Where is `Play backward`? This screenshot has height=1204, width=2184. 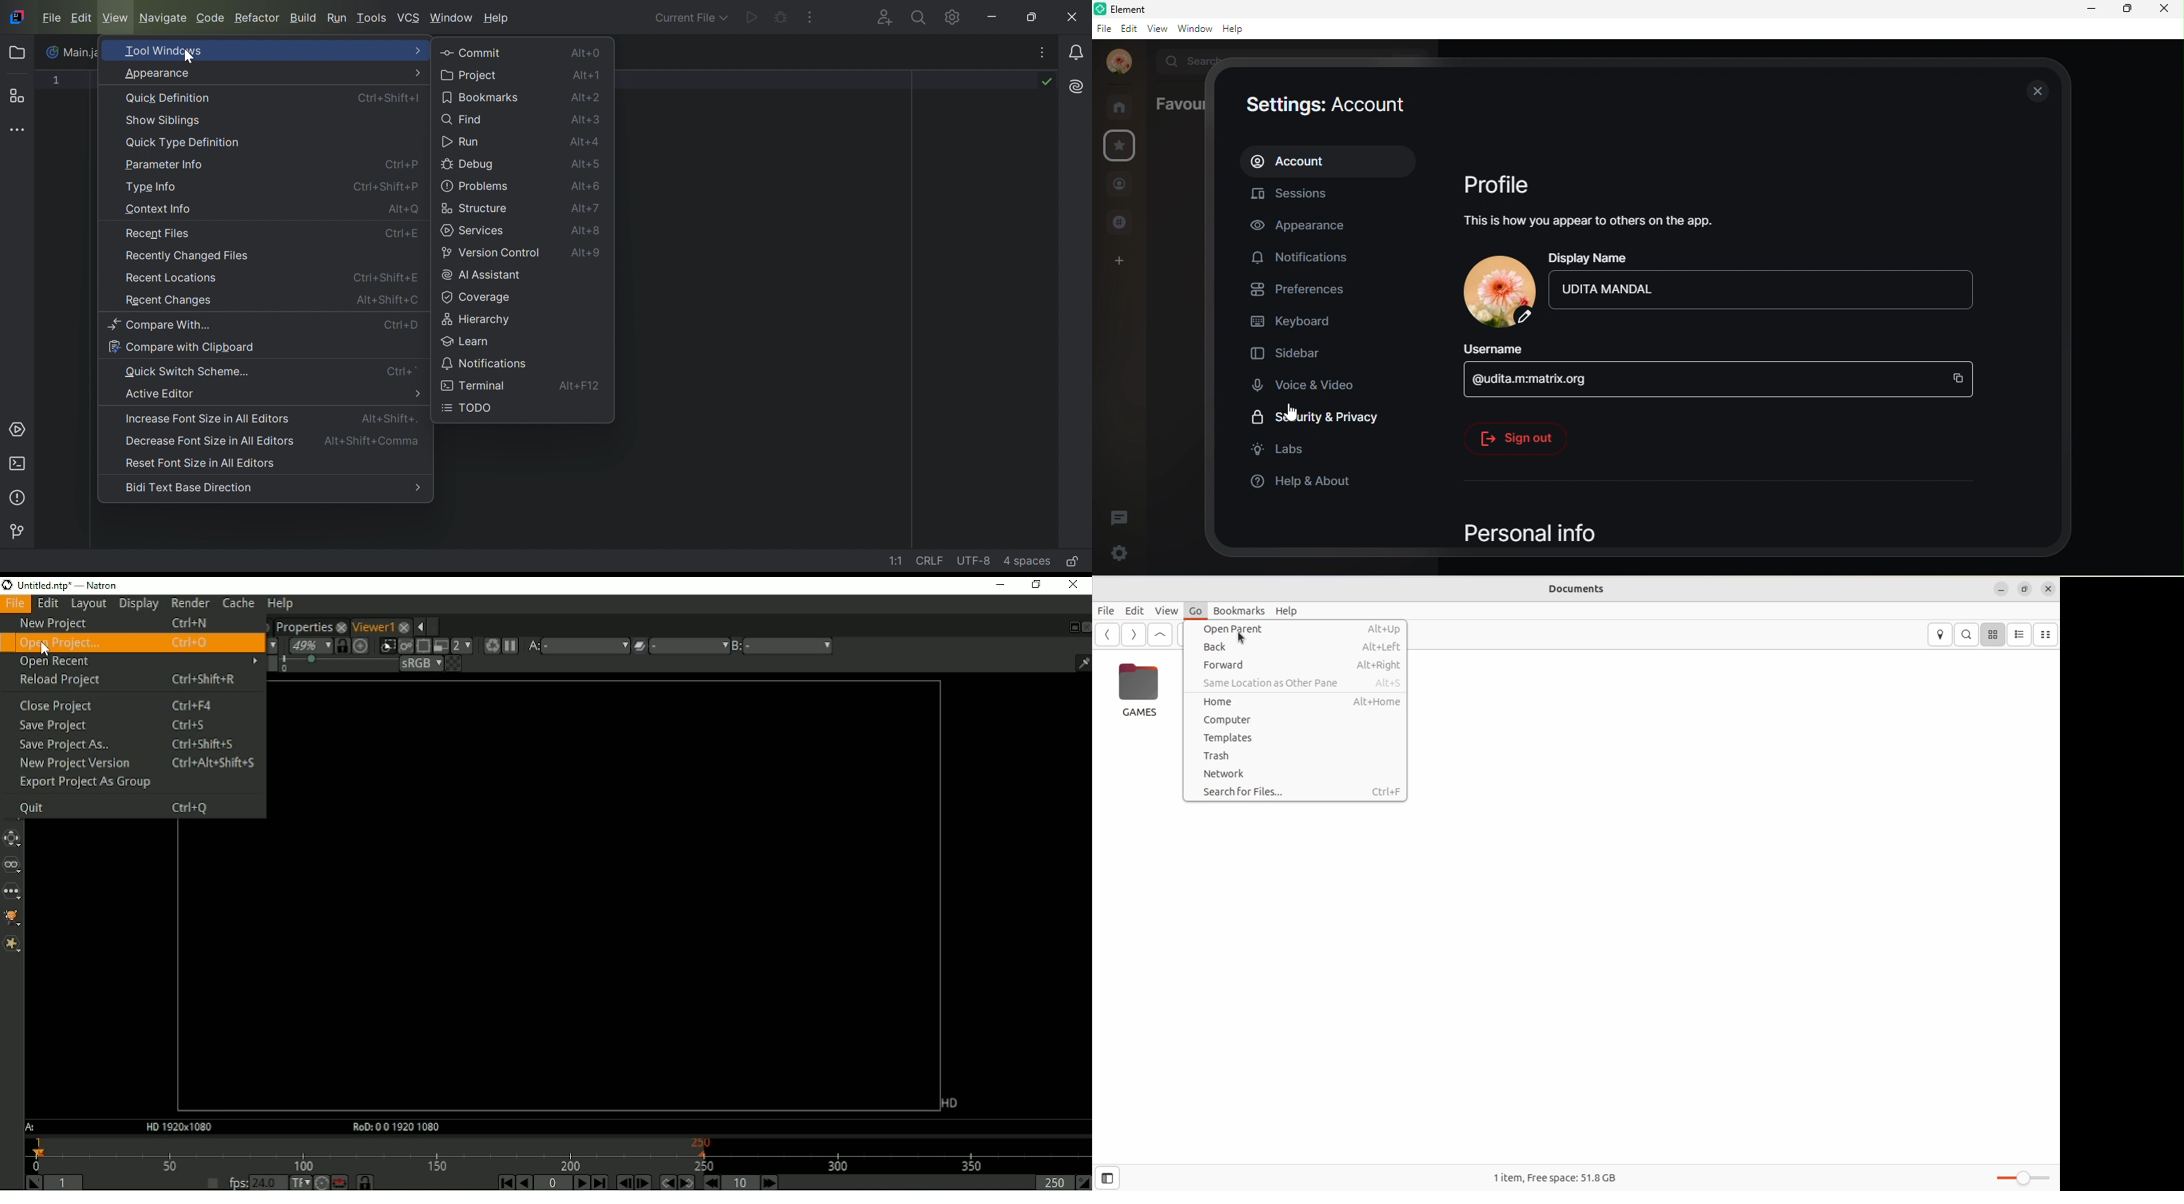 Play backward is located at coordinates (524, 1182).